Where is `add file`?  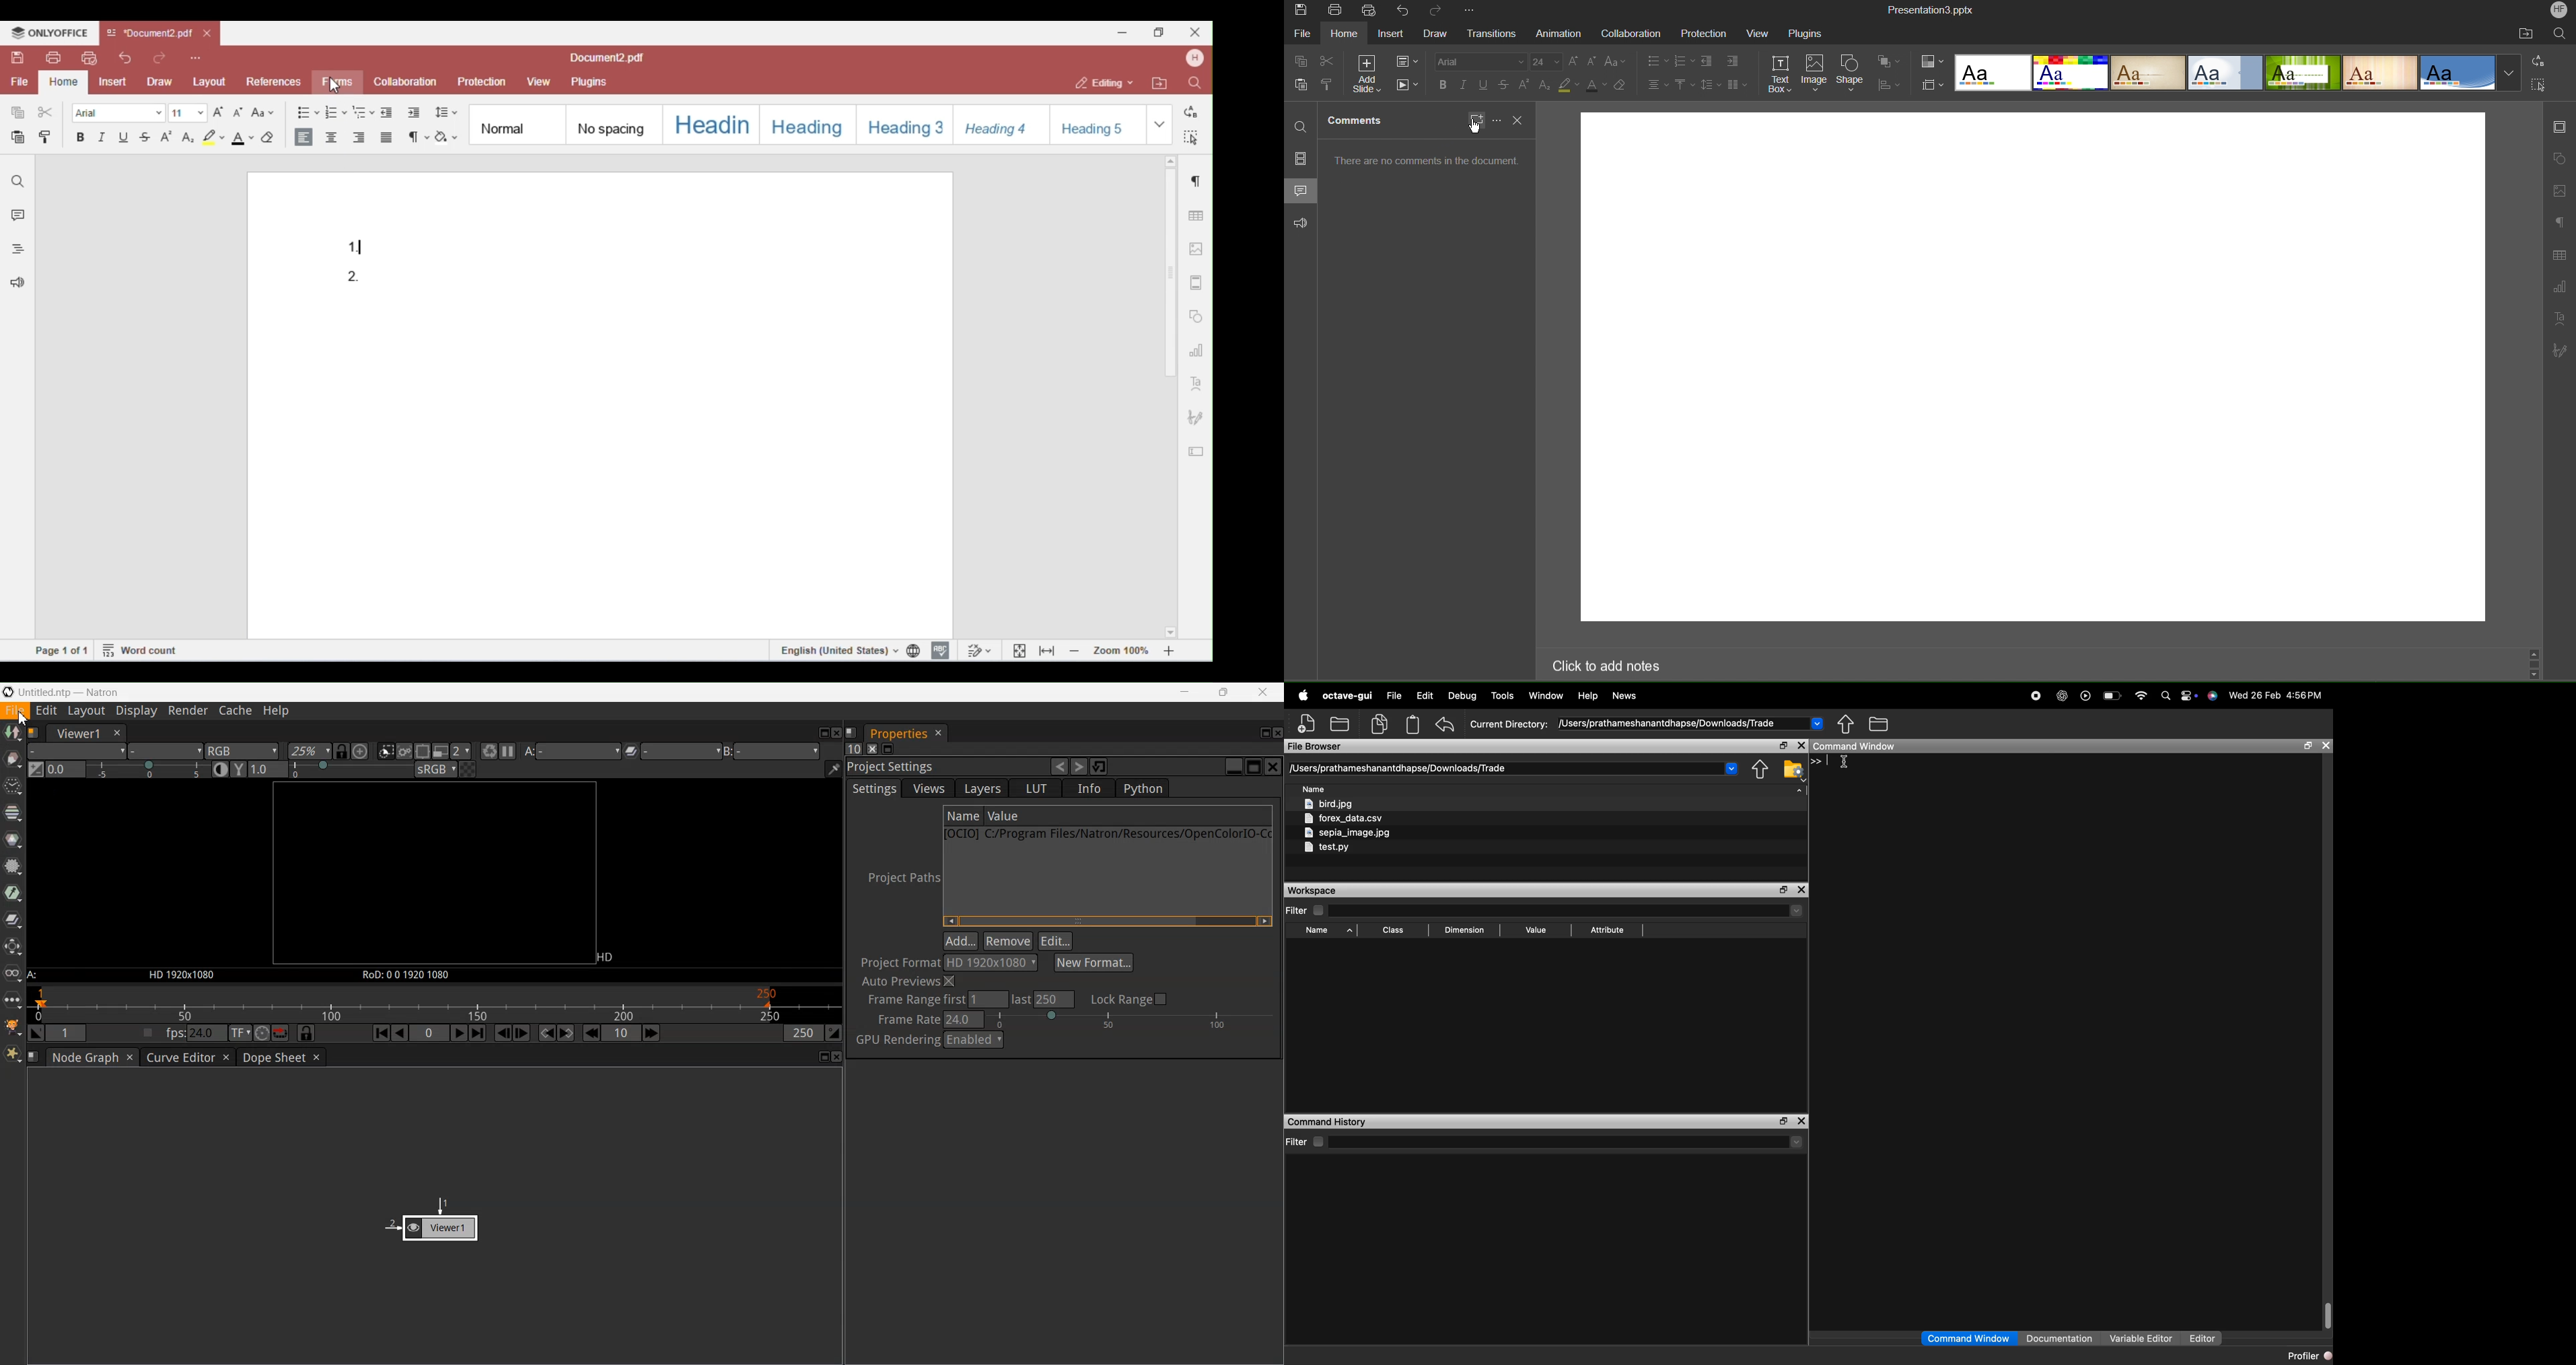 add file is located at coordinates (1307, 722).